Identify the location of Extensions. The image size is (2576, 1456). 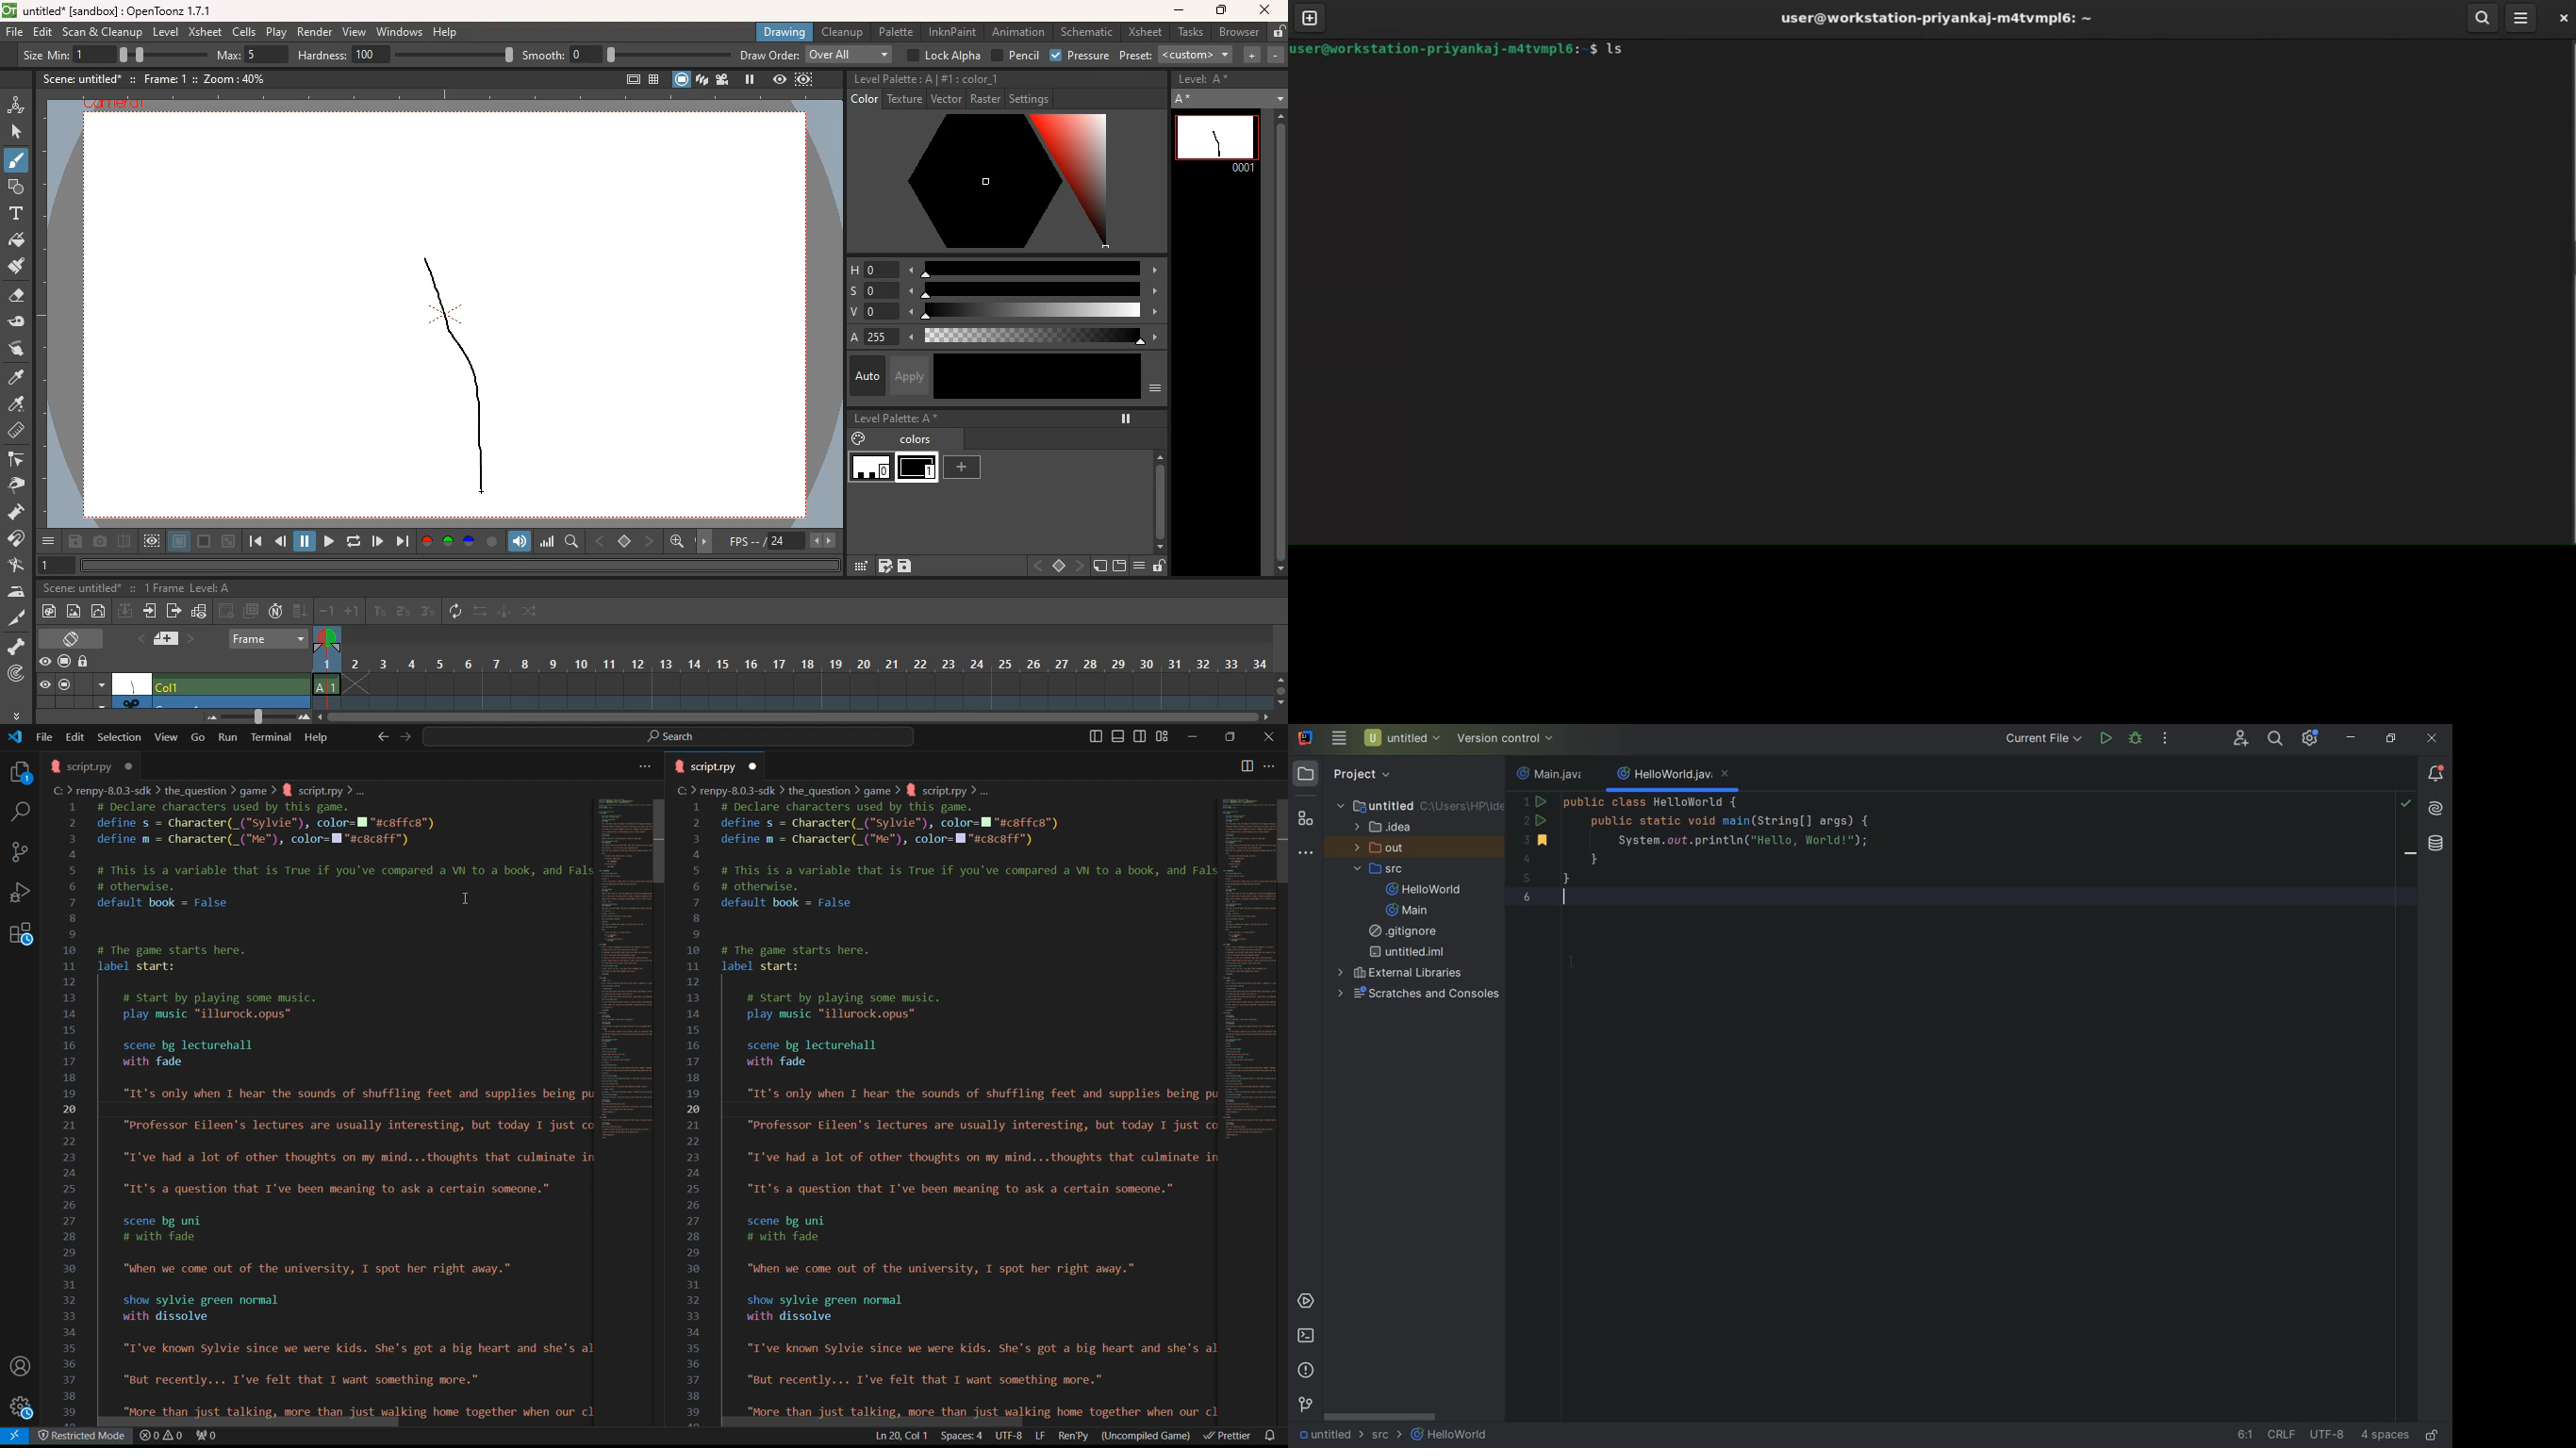
(20, 940).